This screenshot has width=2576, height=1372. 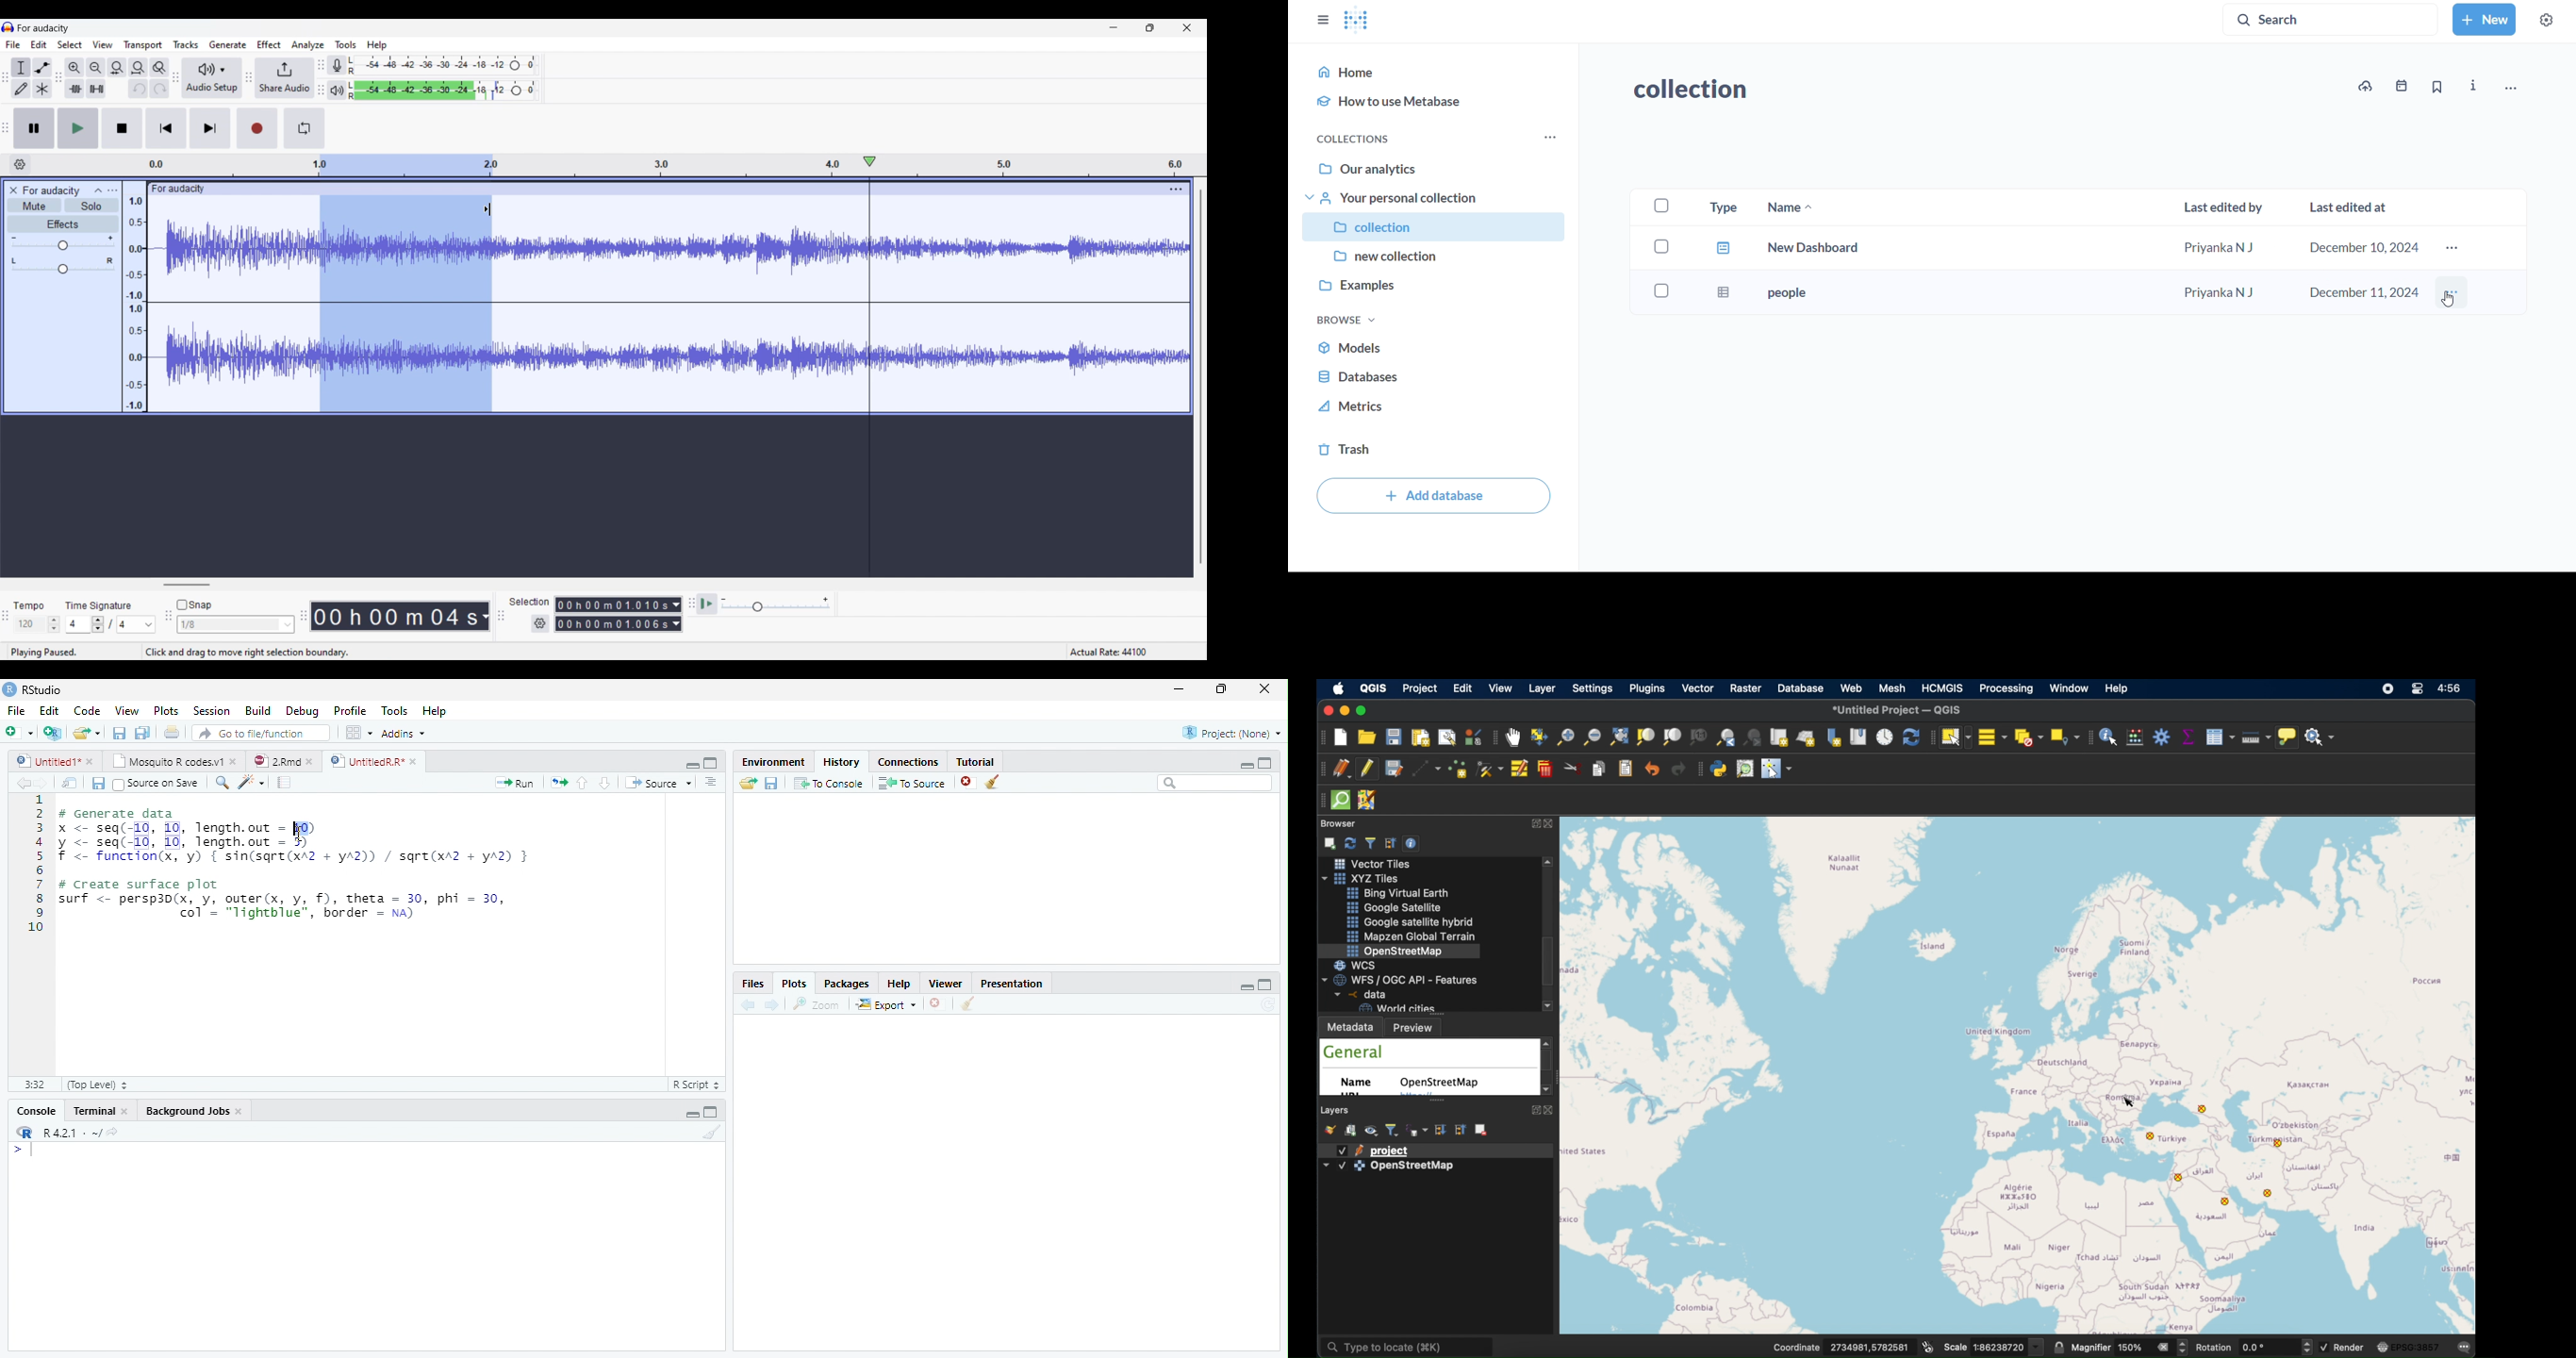 I want to click on Priyanka N J, so click(x=2222, y=293).